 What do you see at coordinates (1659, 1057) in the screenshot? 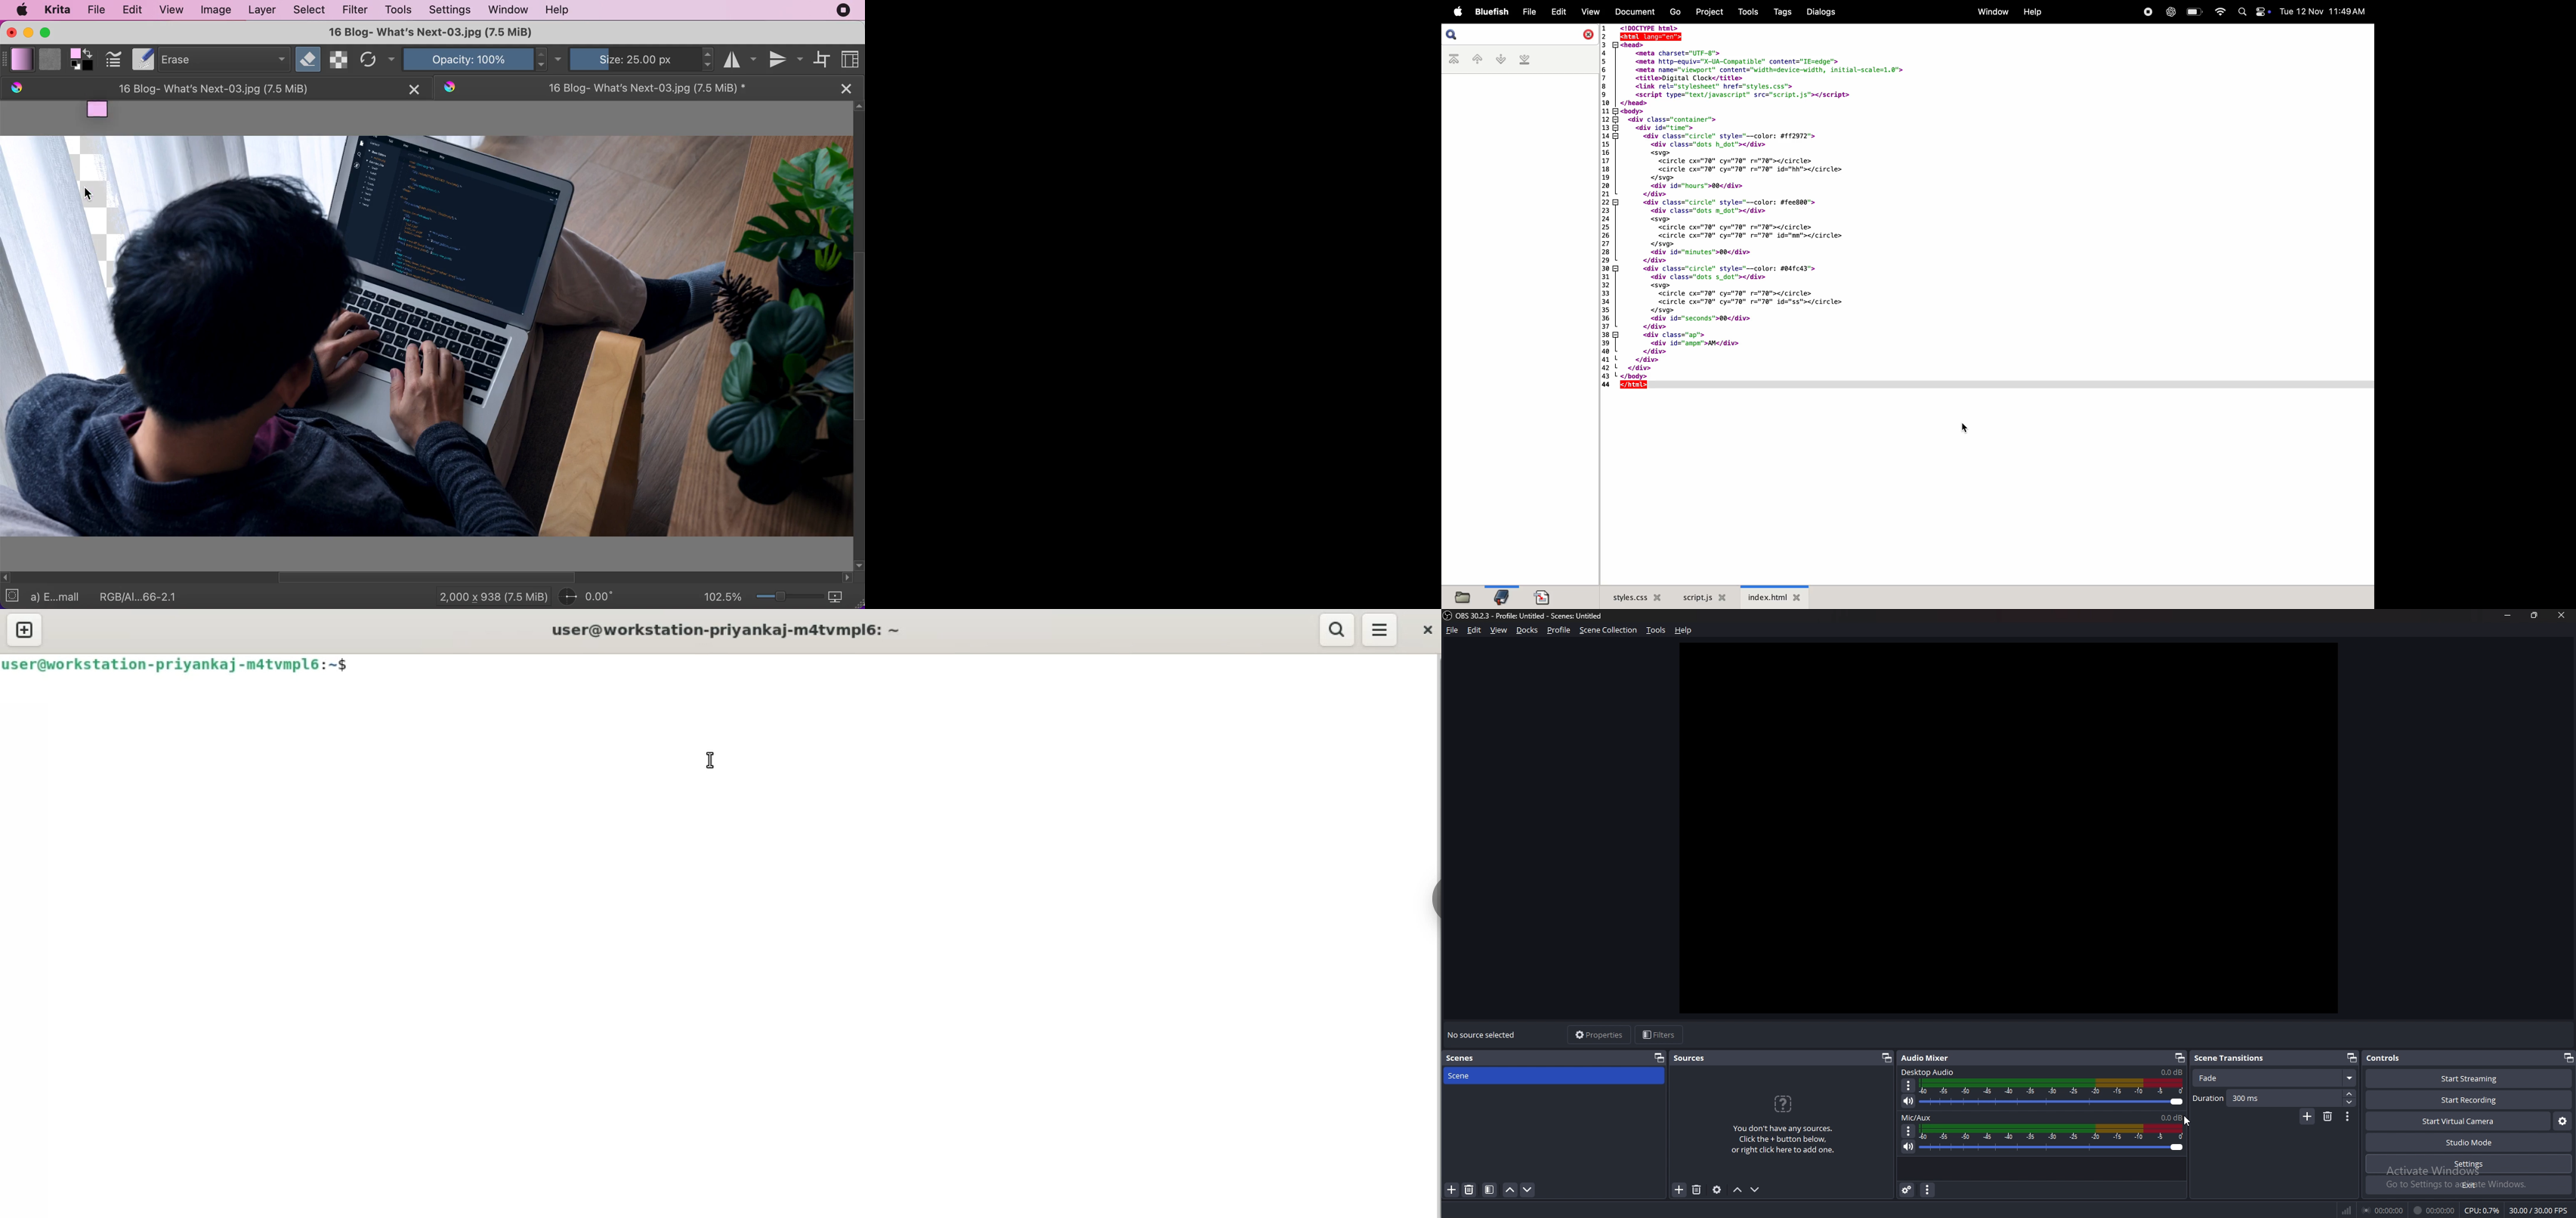
I see `pop out` at bounding box center [1659, 1057].